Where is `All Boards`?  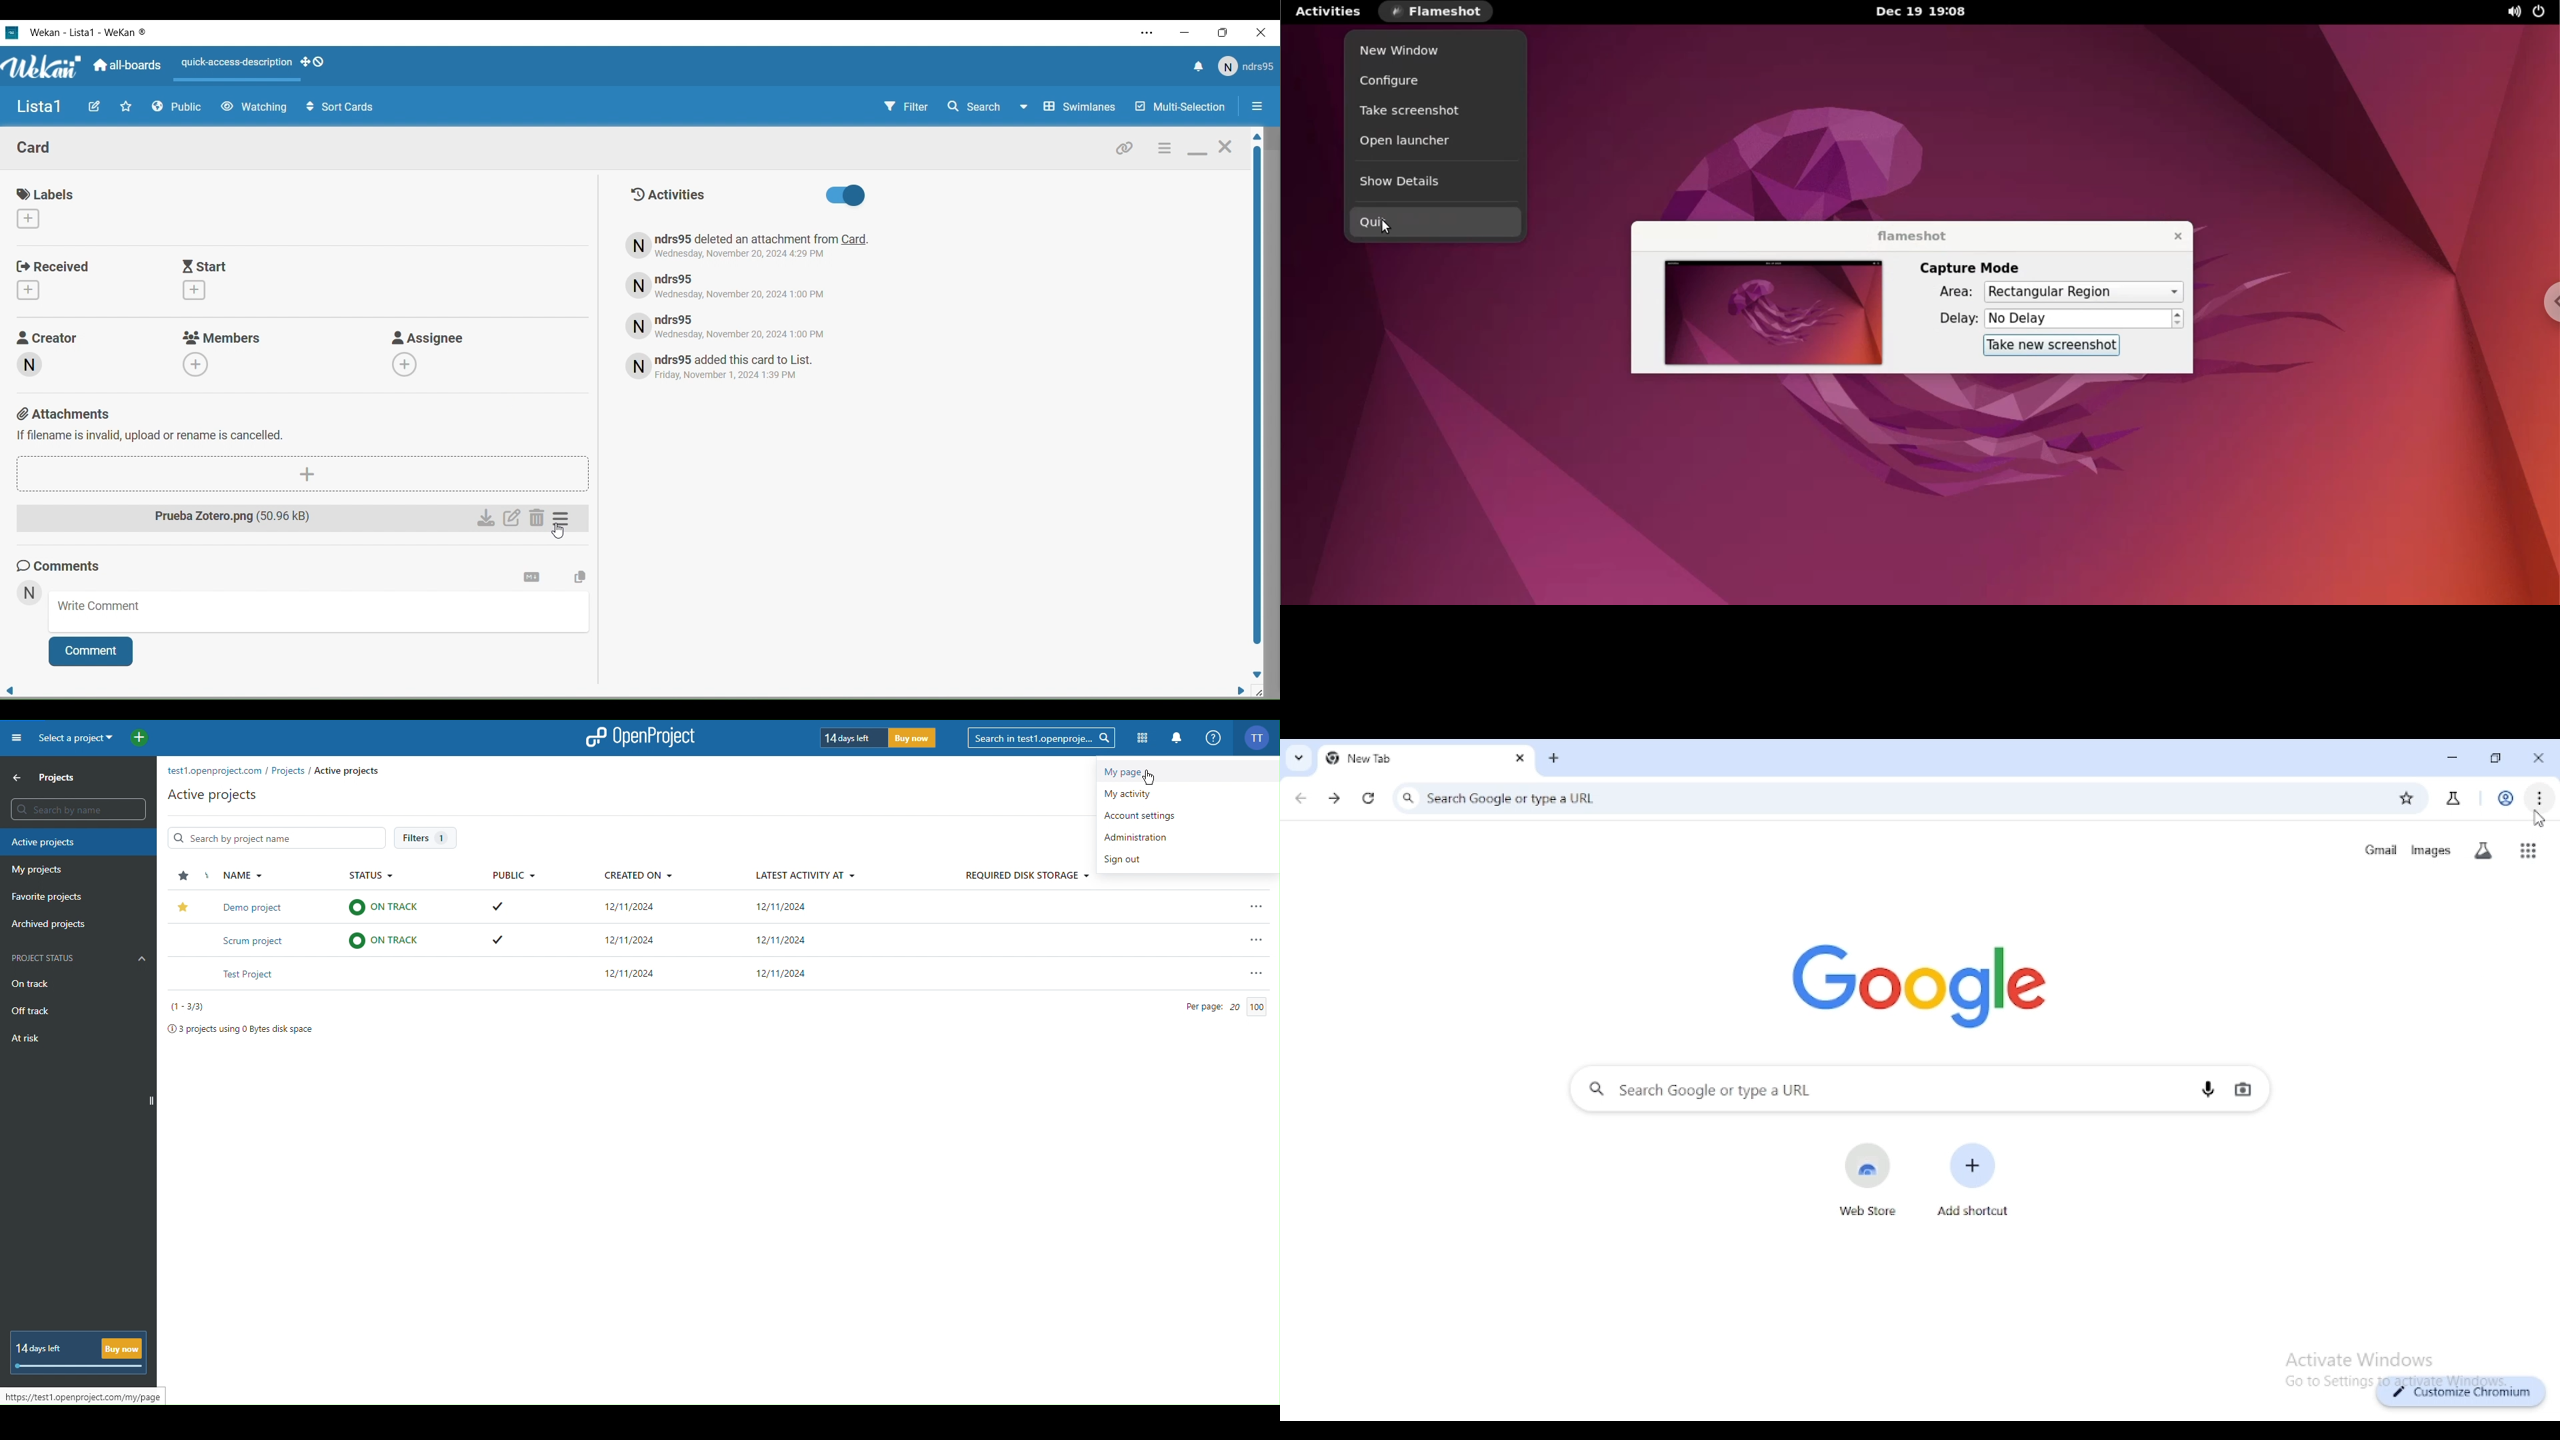 All Boards is located at coordinates (128, 65).